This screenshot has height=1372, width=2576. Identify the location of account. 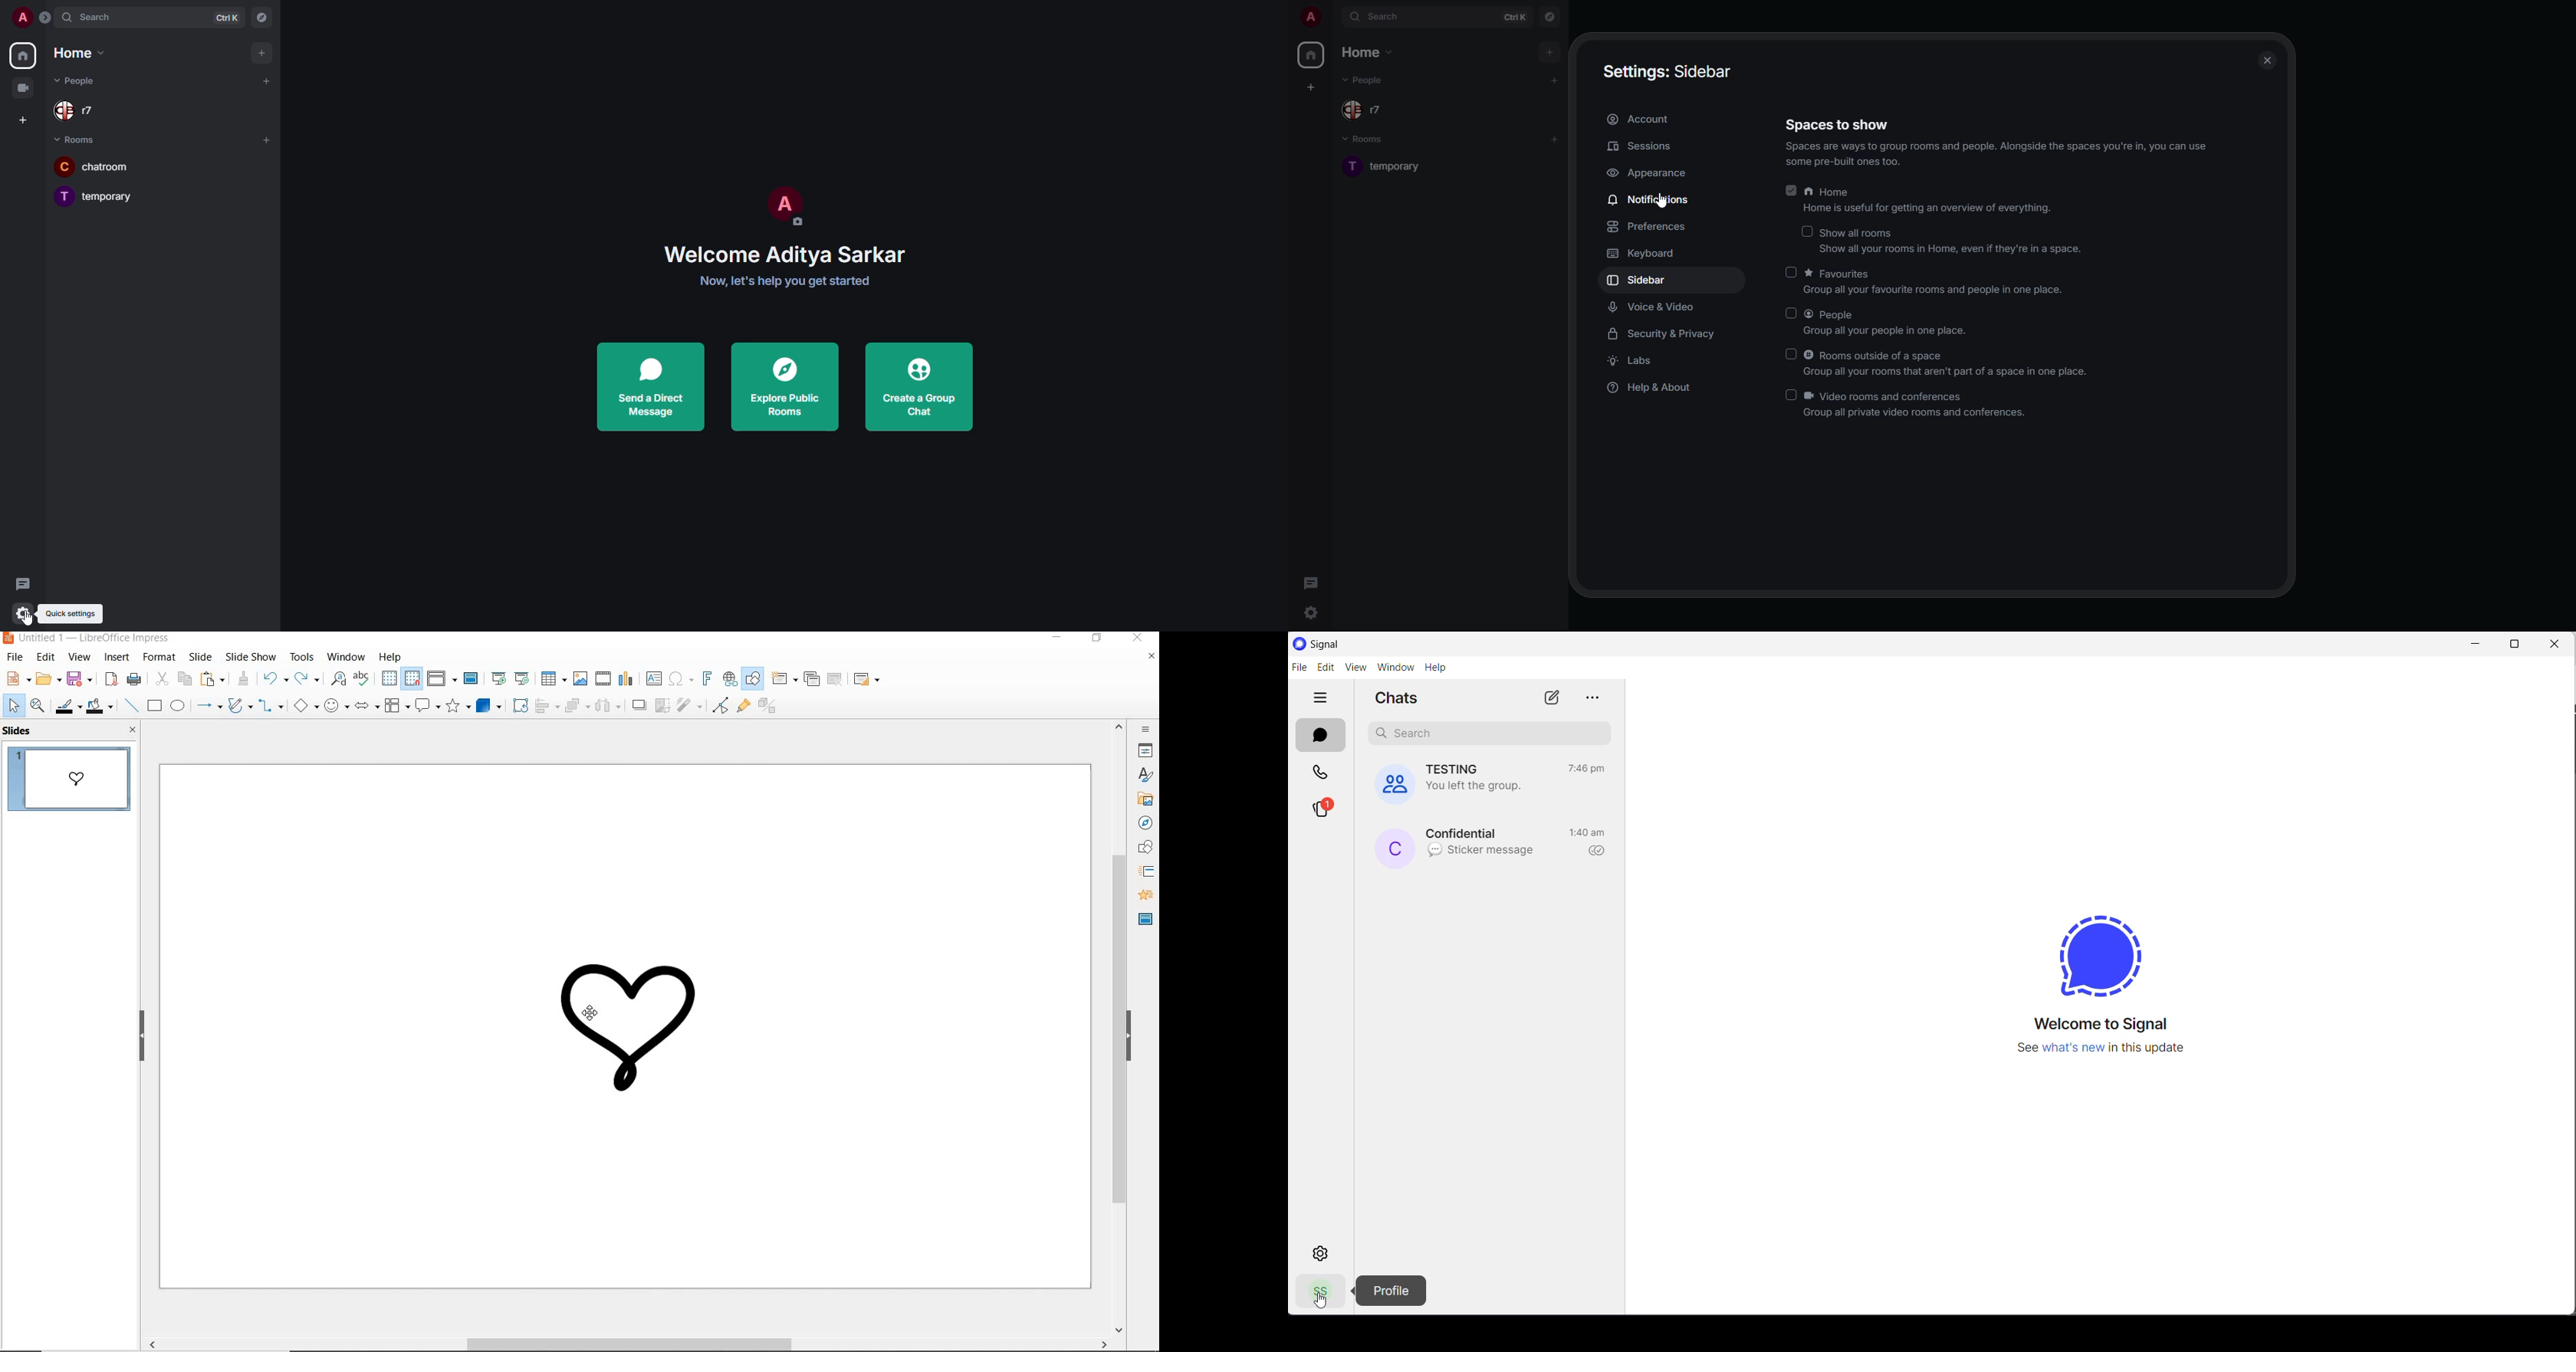
(1640, 121).